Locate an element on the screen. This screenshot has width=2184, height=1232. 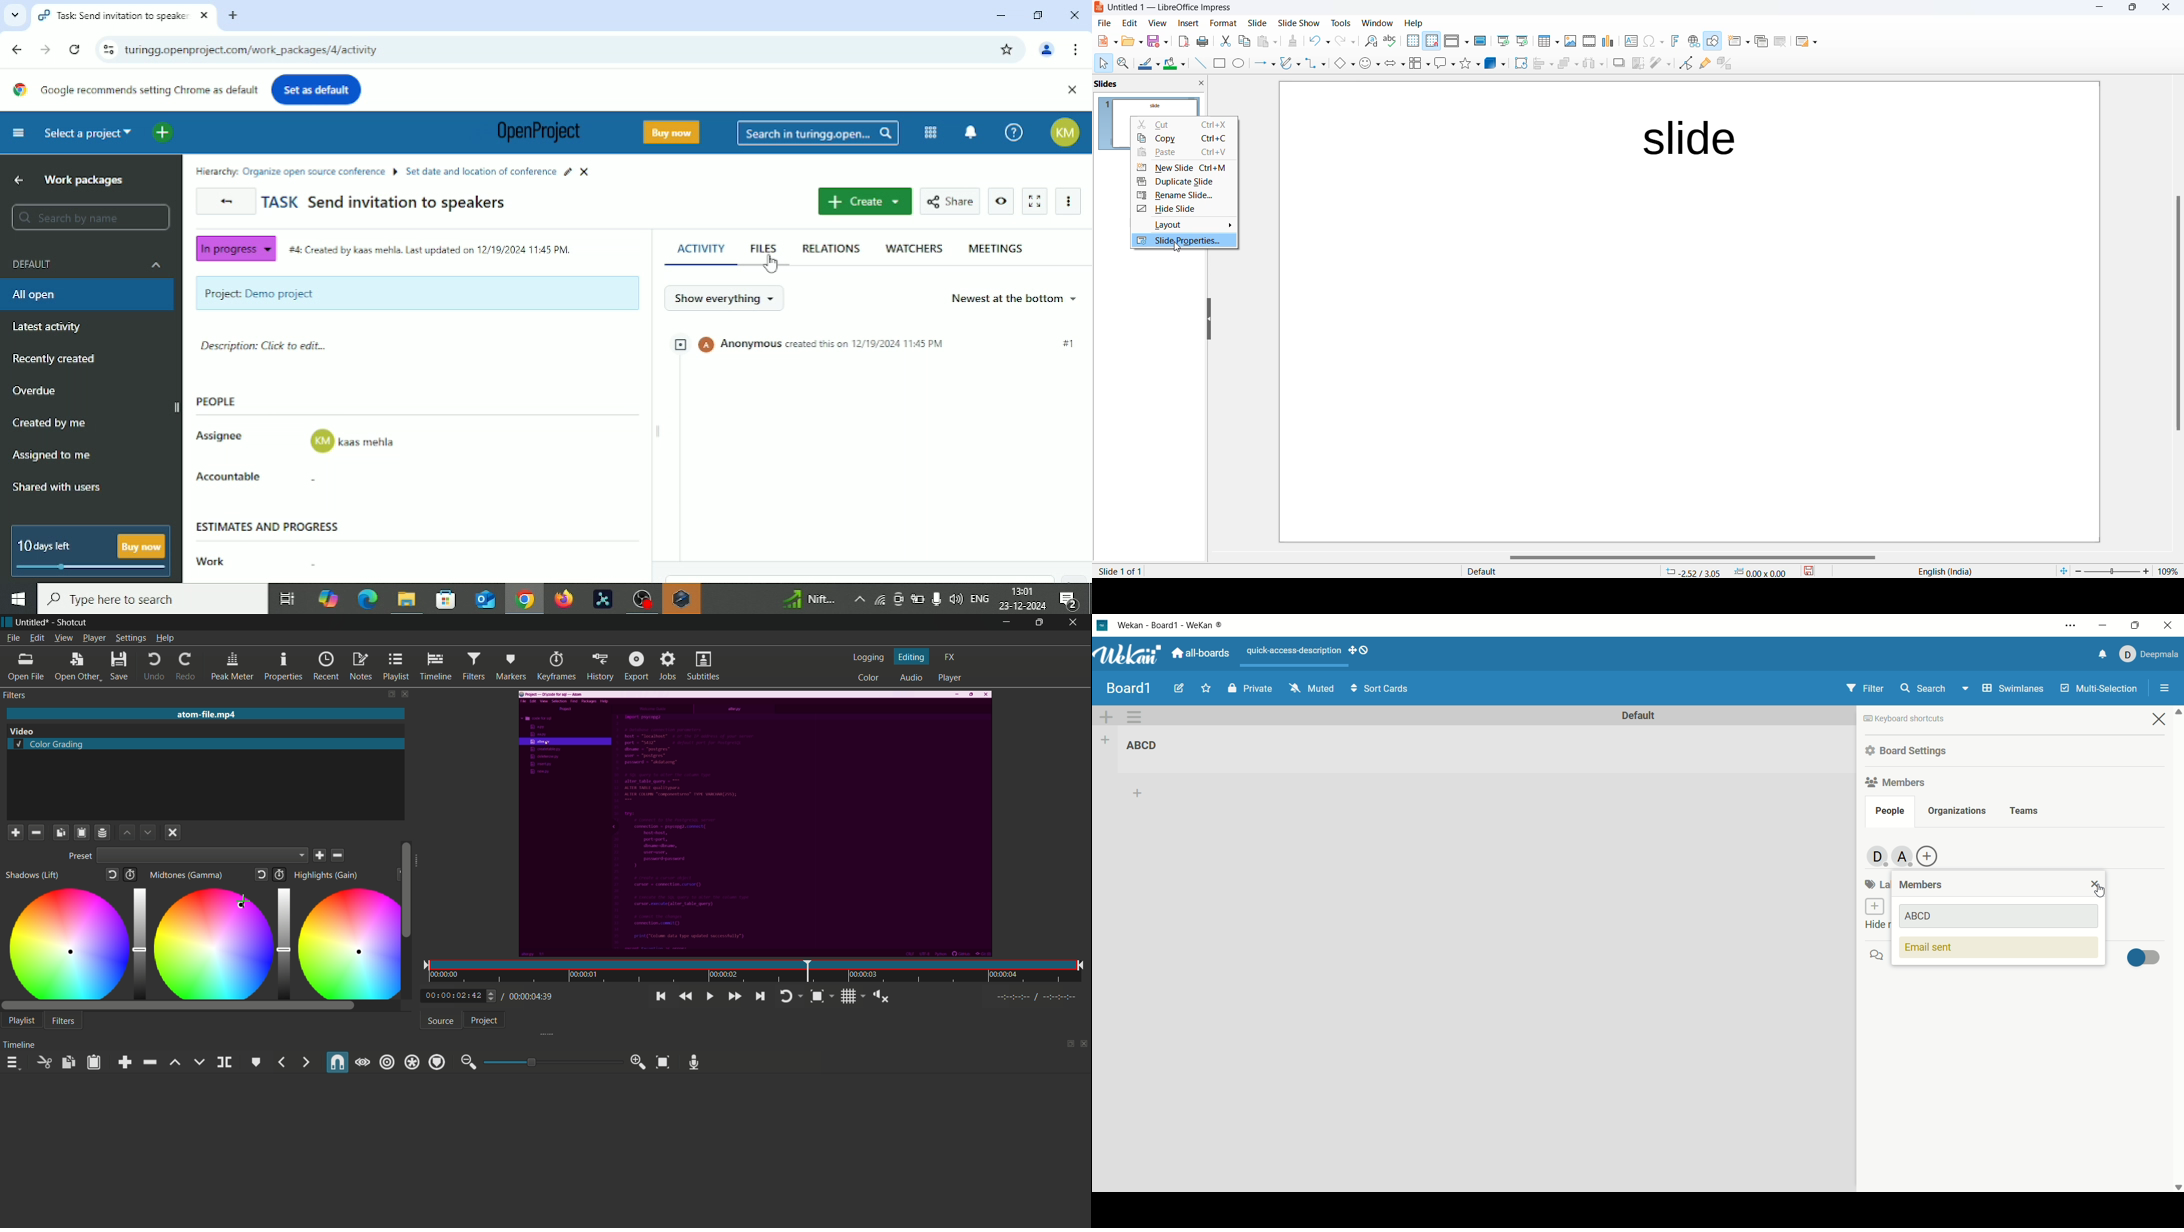
adjustment circle is located at coordinates (213, 943).